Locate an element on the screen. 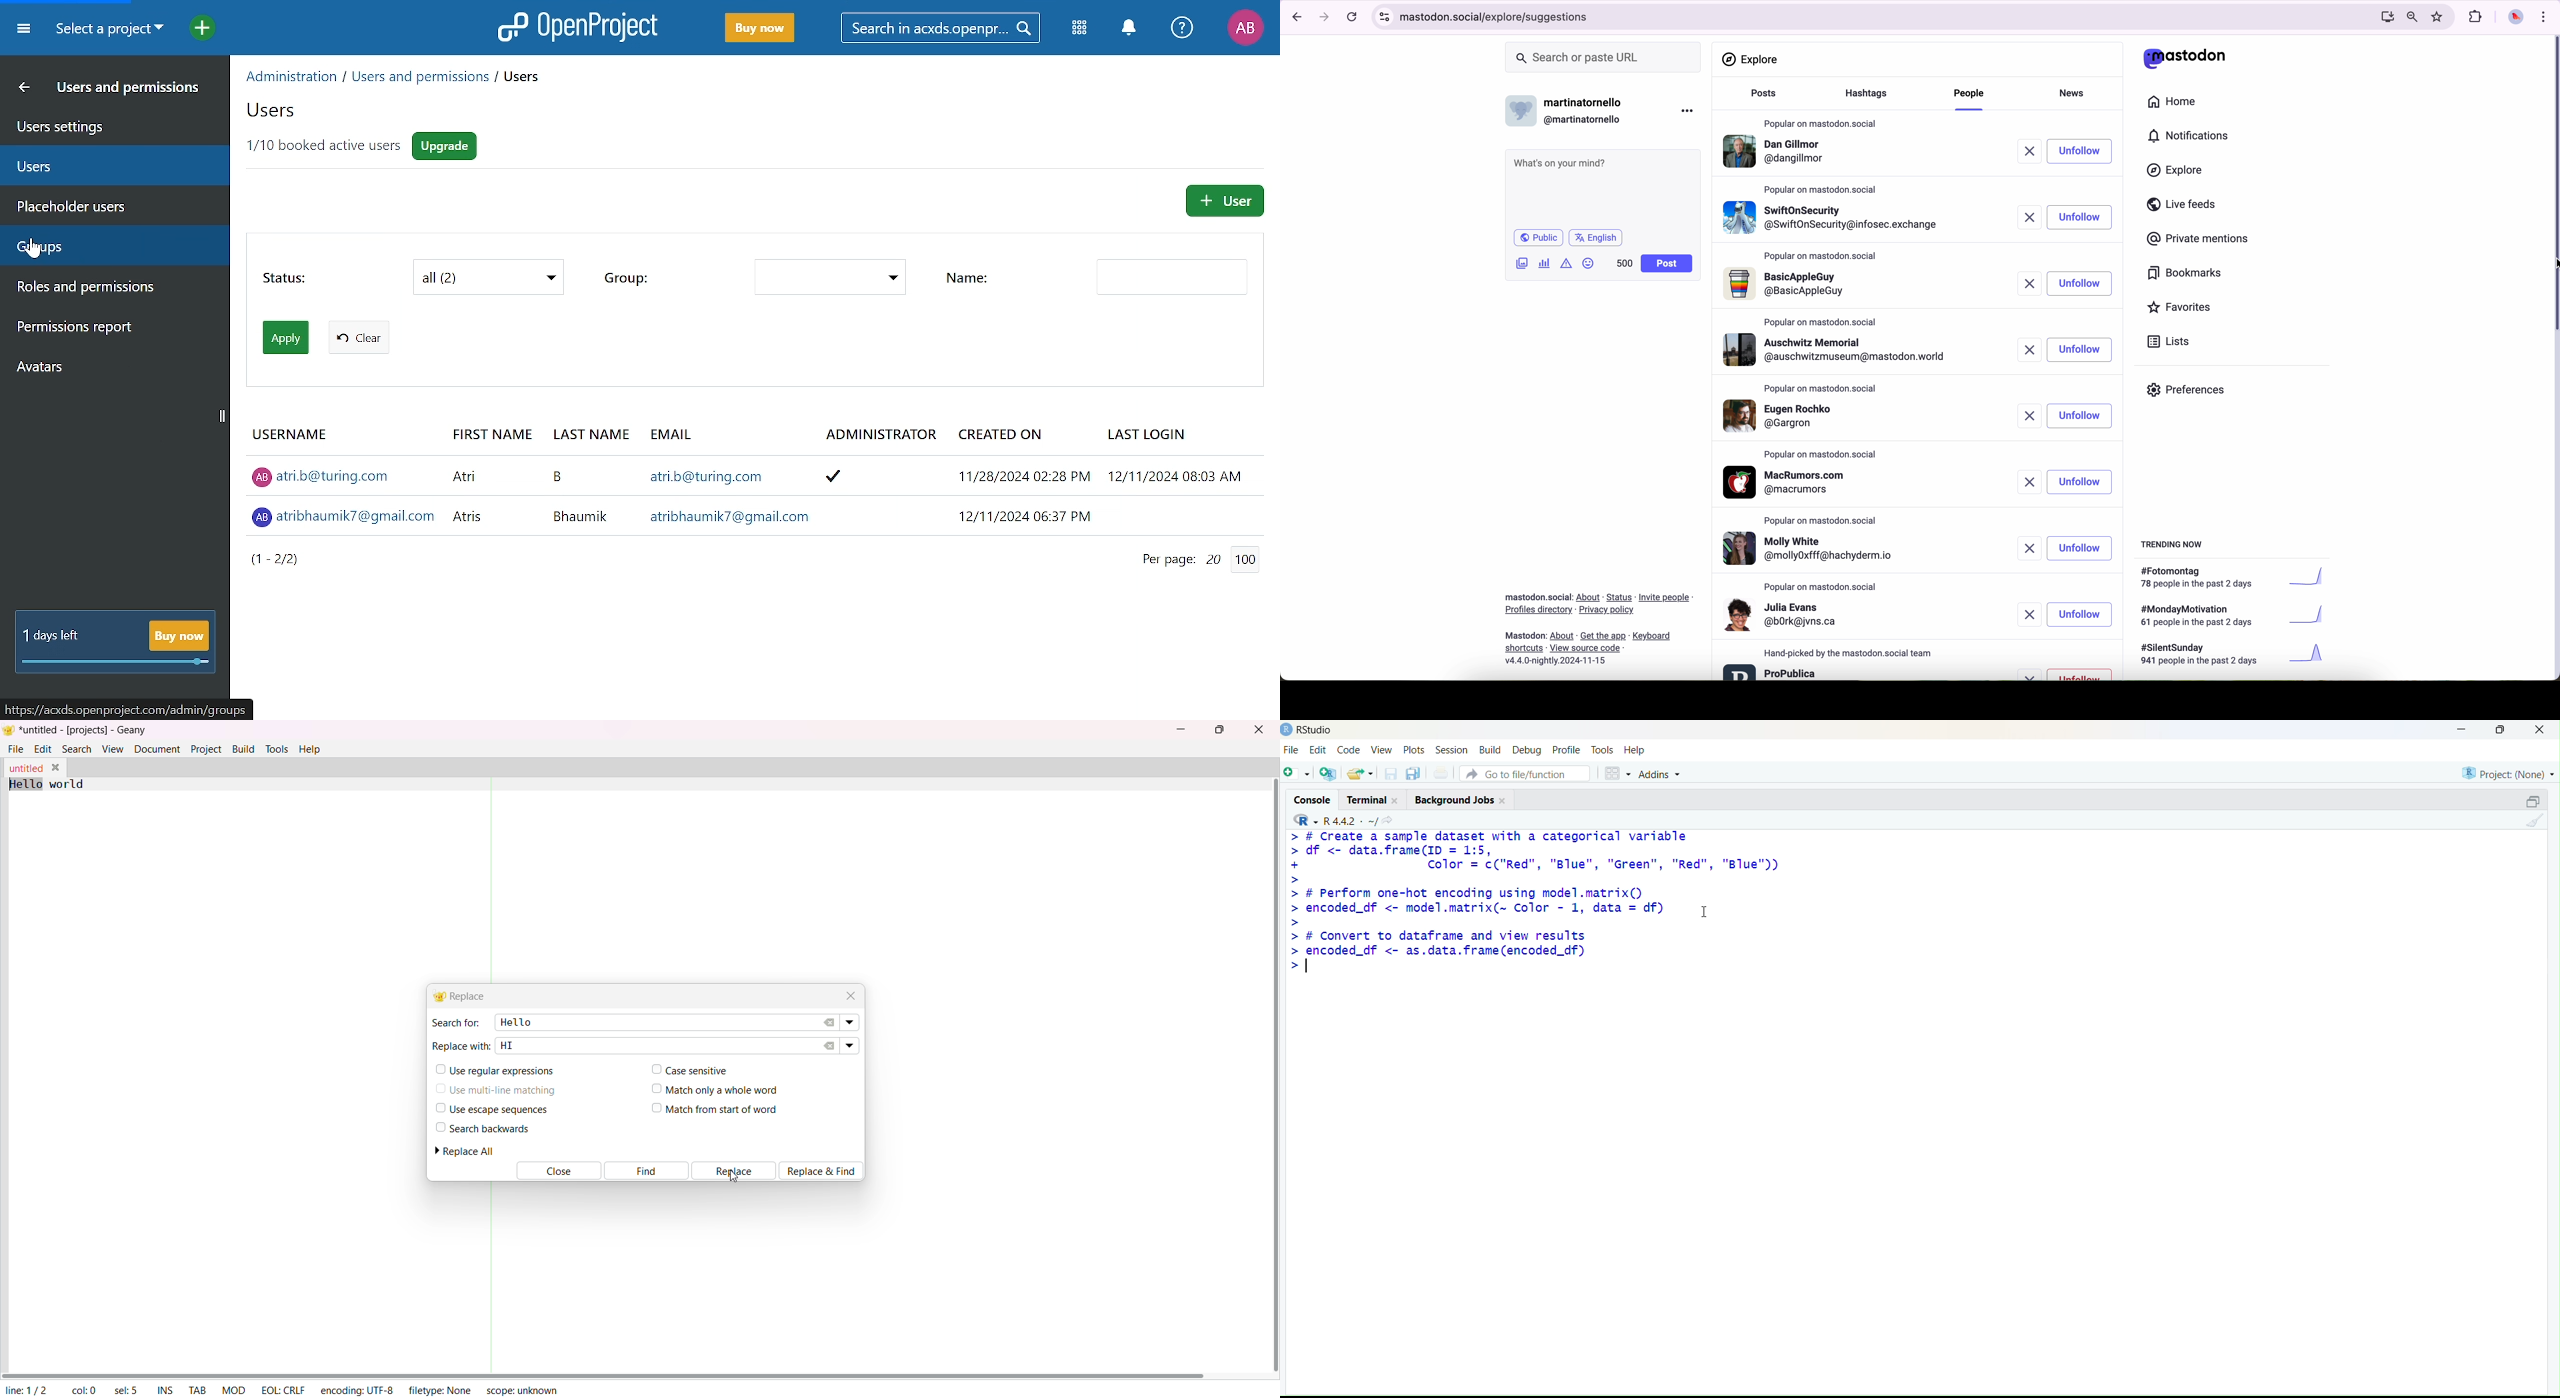 This screenshot has width=2576, height=1400. Username is located at coordinates (294, 437).